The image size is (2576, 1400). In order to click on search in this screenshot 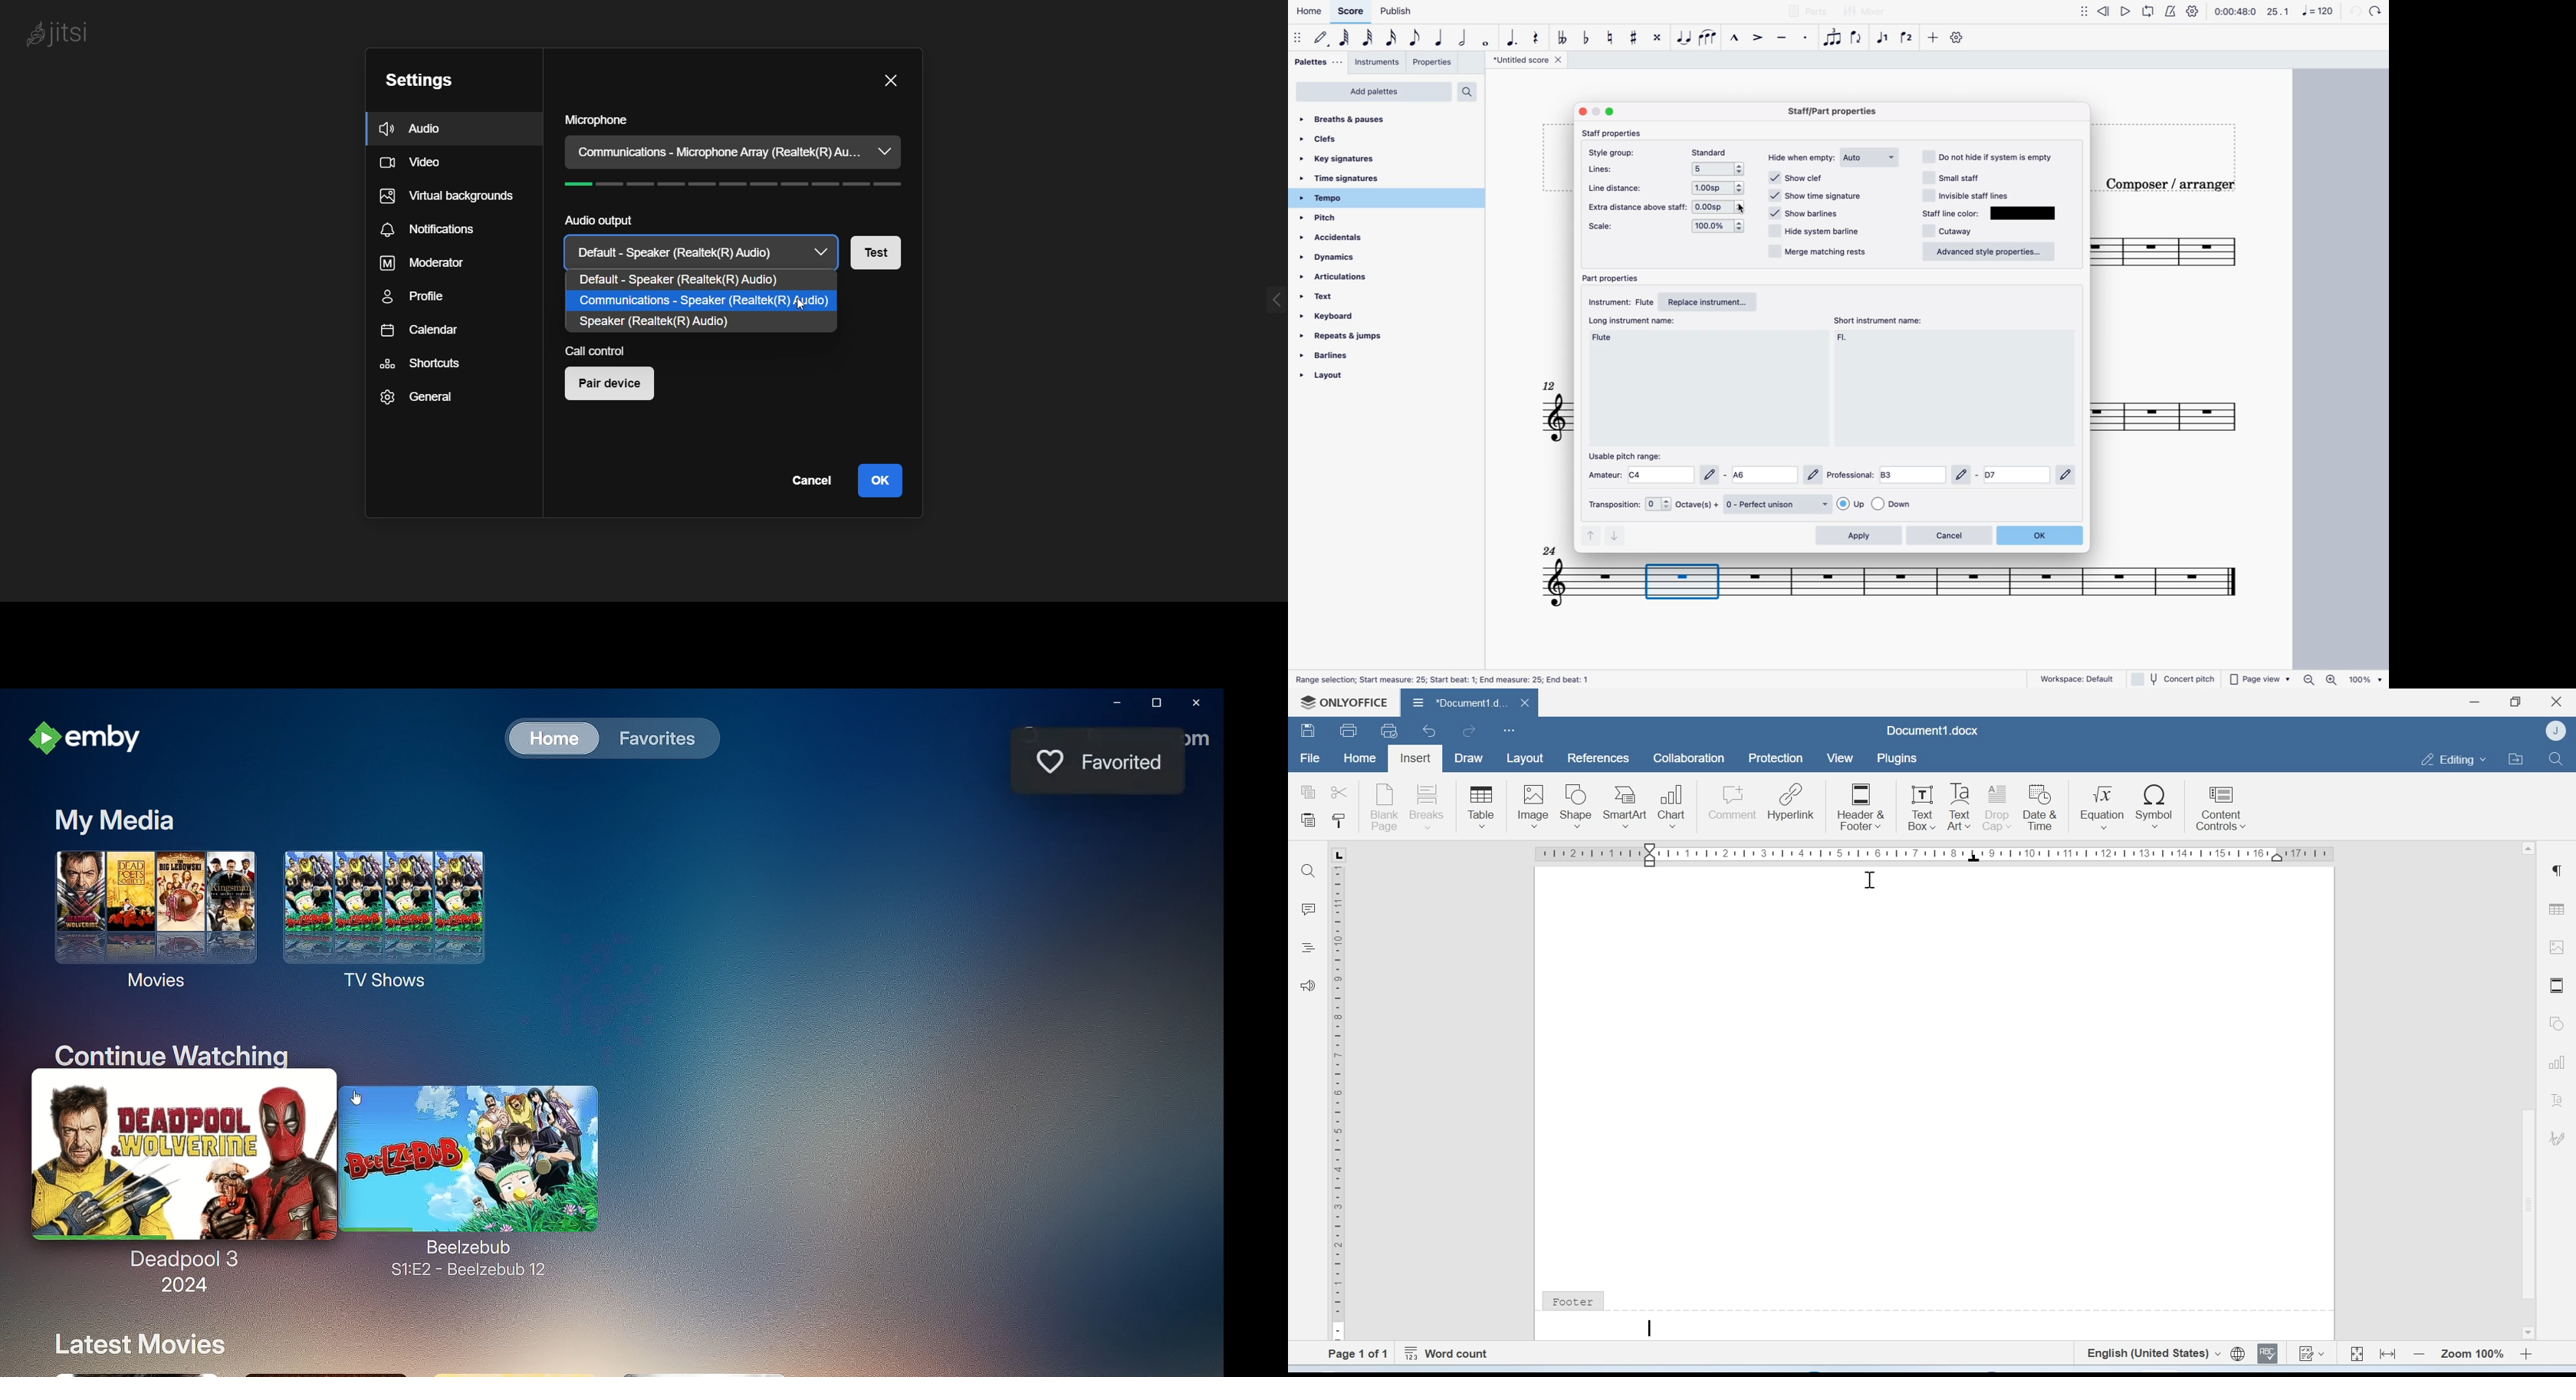, I will do `click(1471, 92)`.